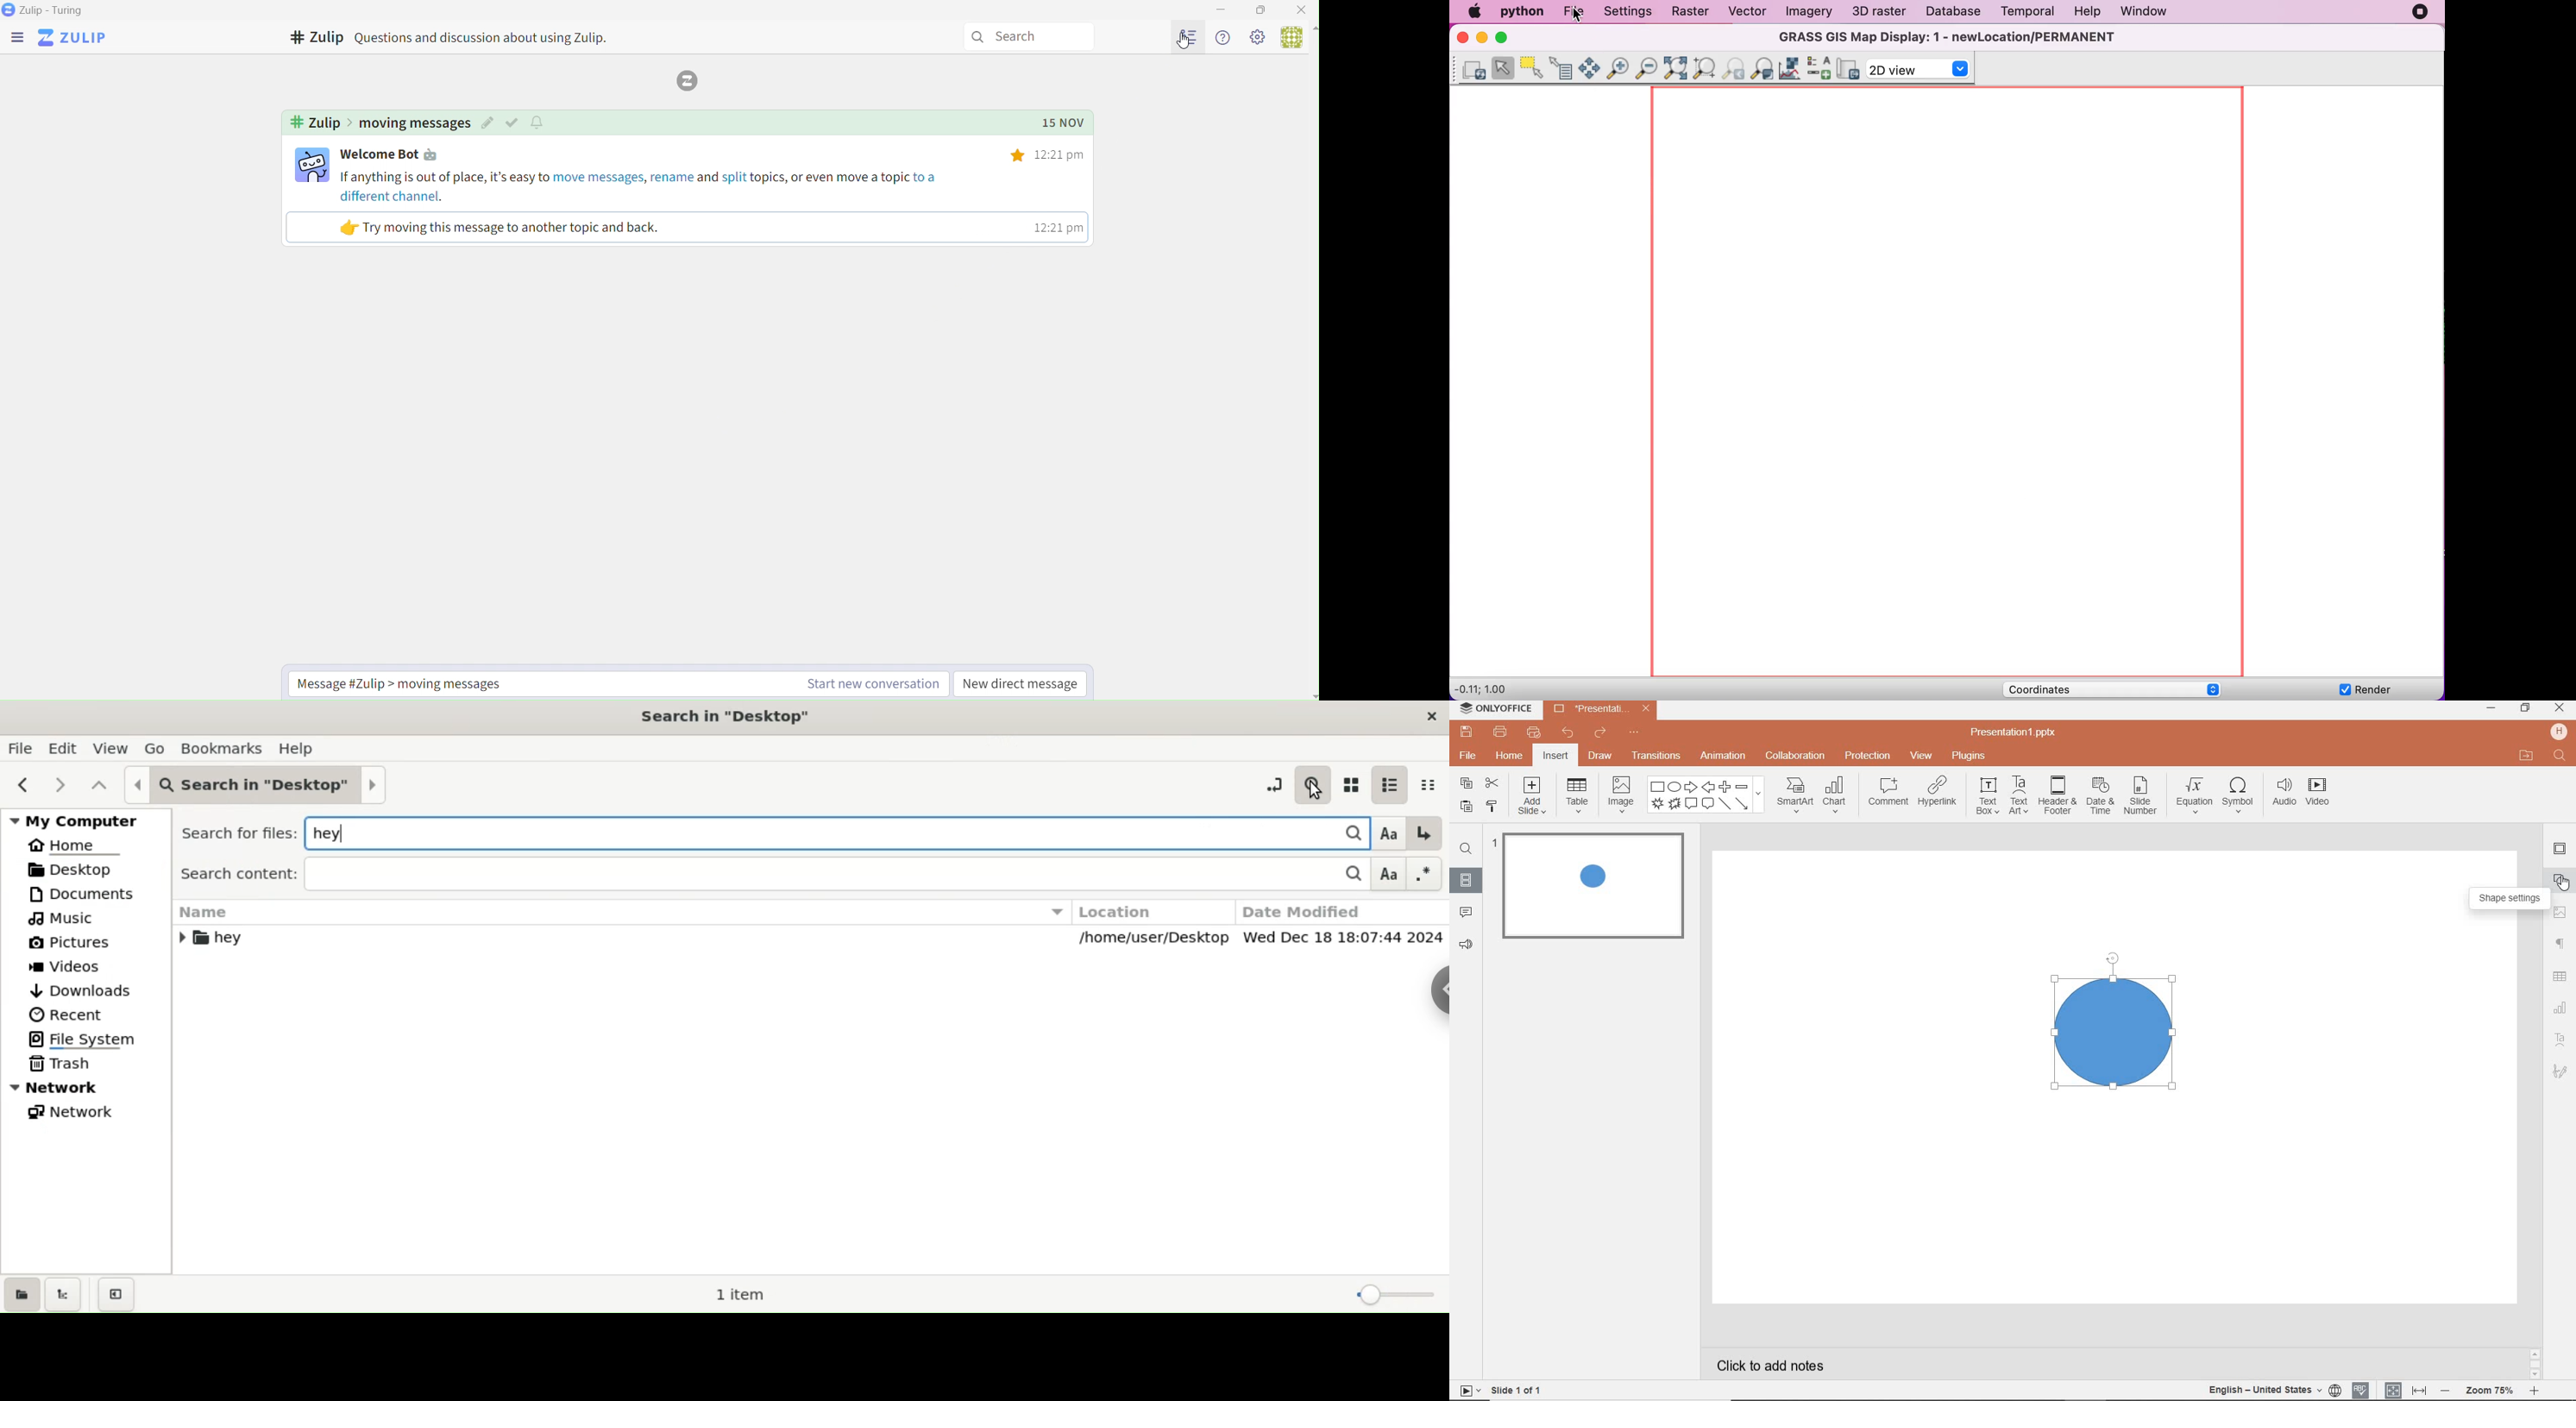 This screenshot has height=1428, width=2576. Describe the element at coordinates (1491, 808) in the screenshot. I see `copy style` at that location.